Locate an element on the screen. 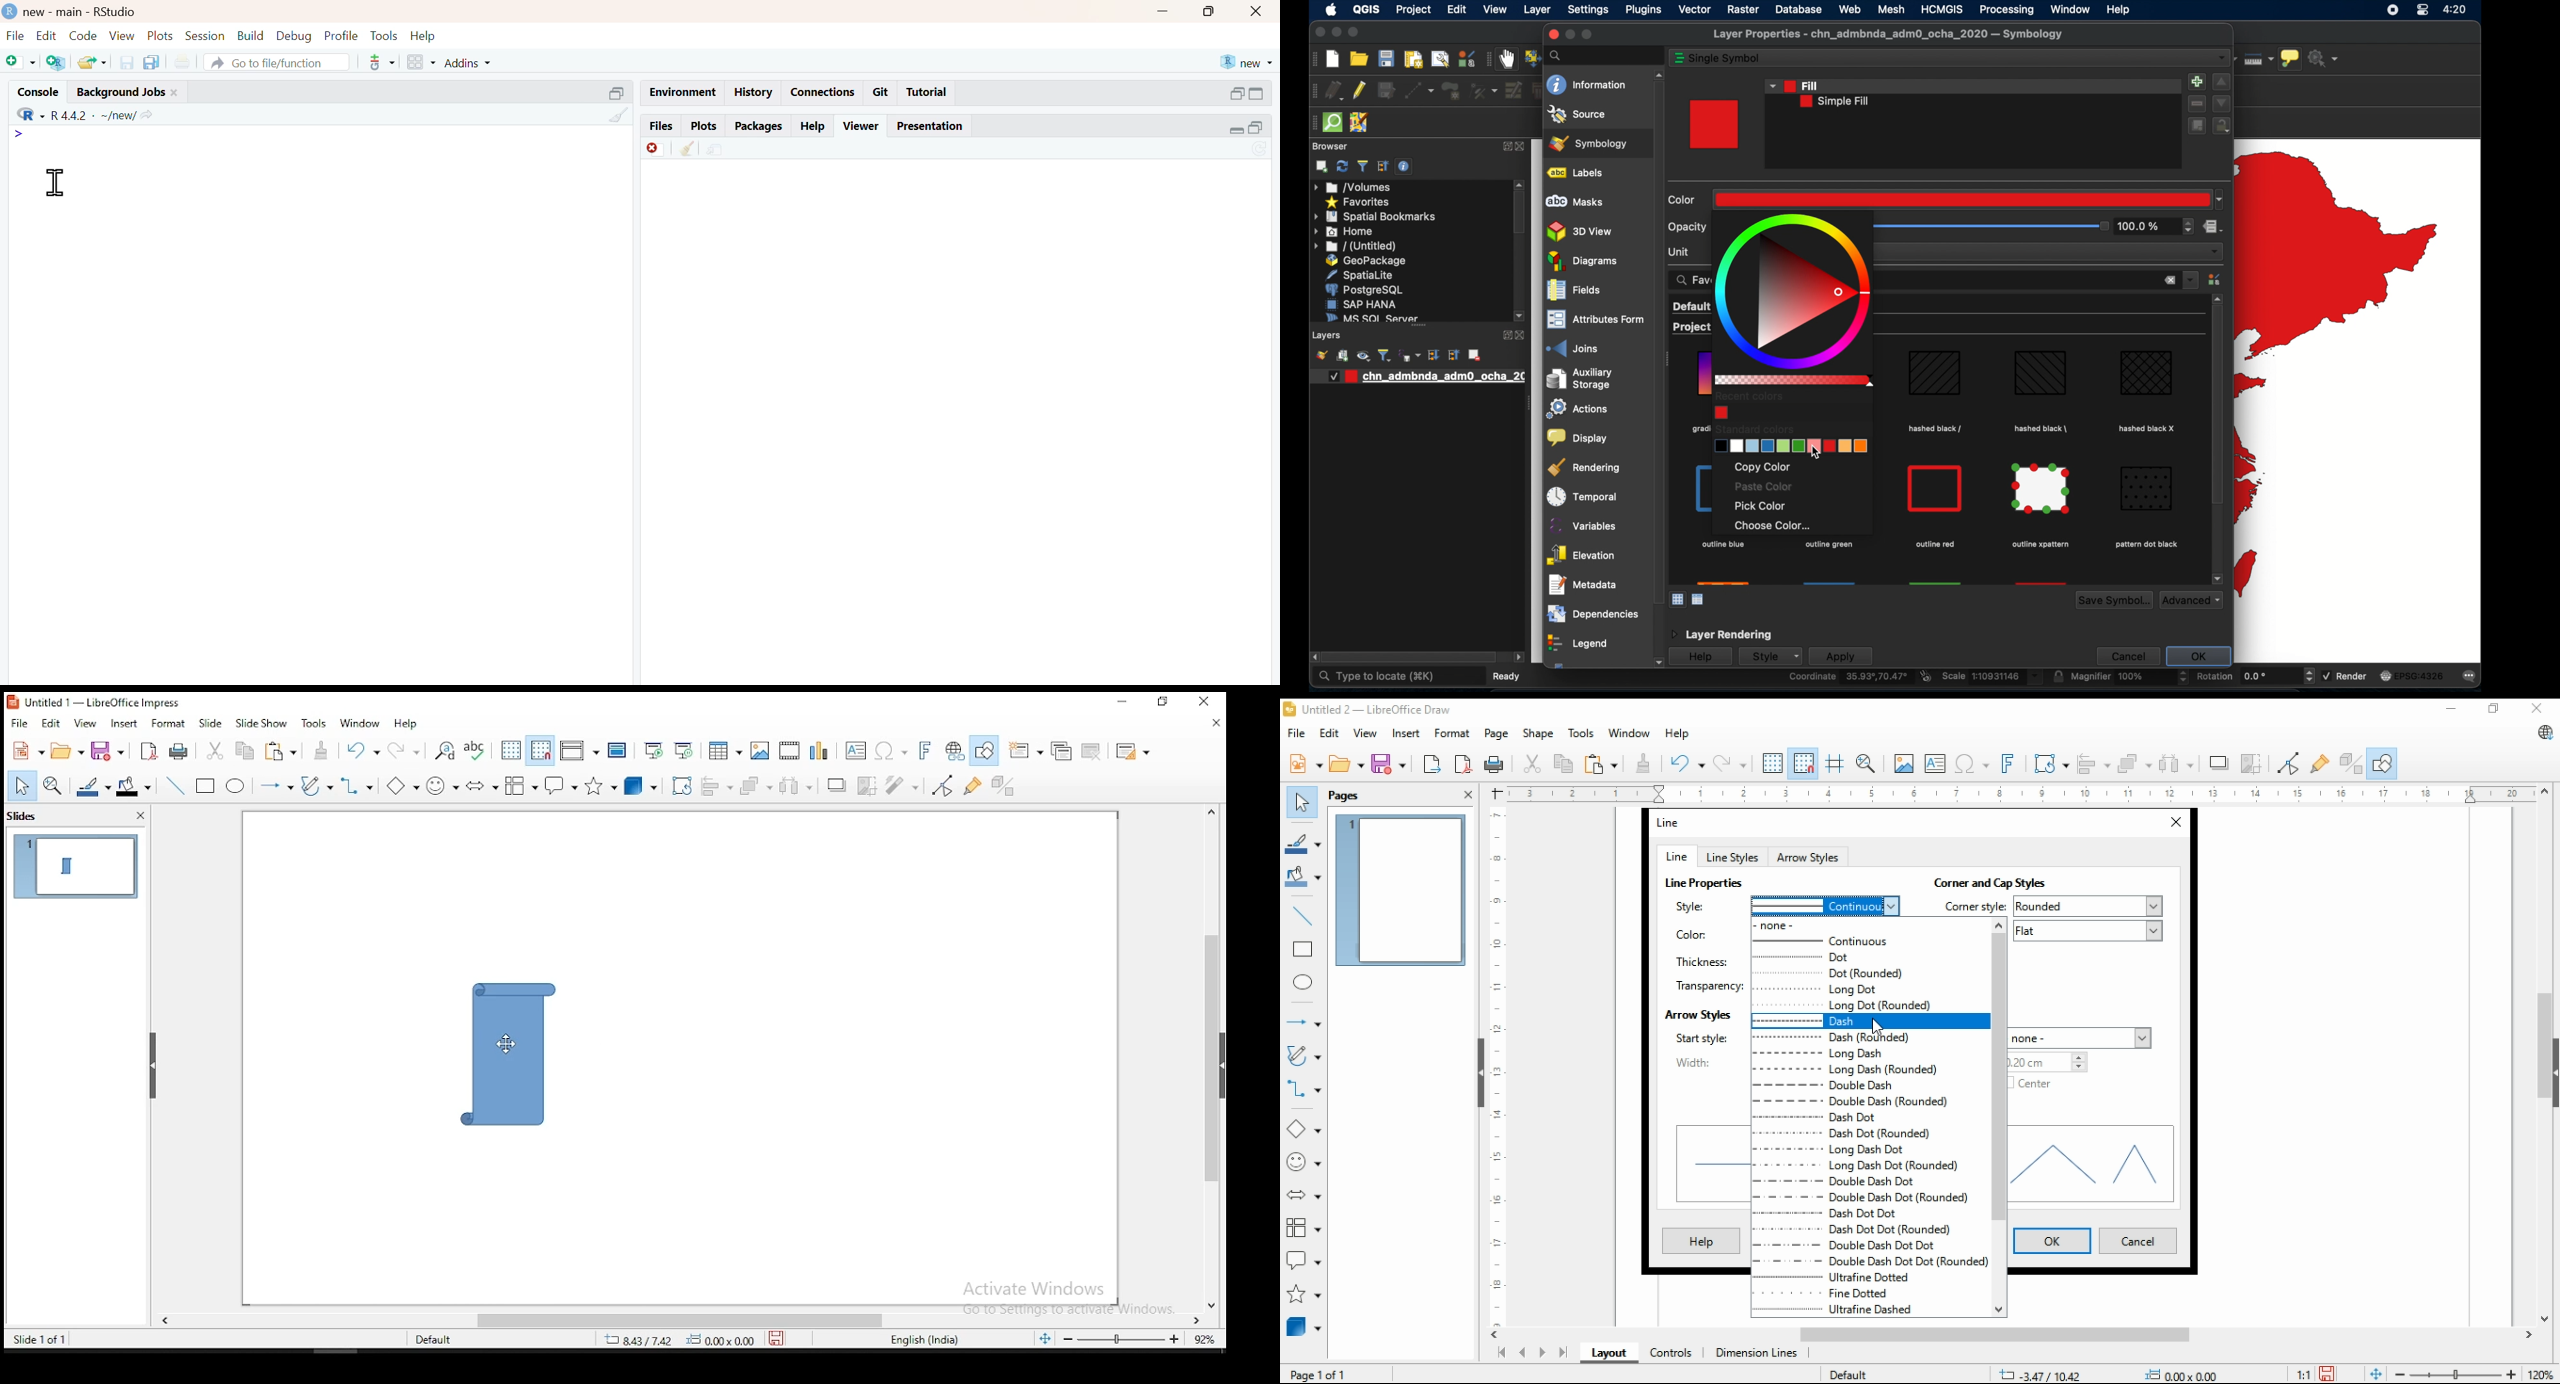  print is located at coordinates (183, 63).